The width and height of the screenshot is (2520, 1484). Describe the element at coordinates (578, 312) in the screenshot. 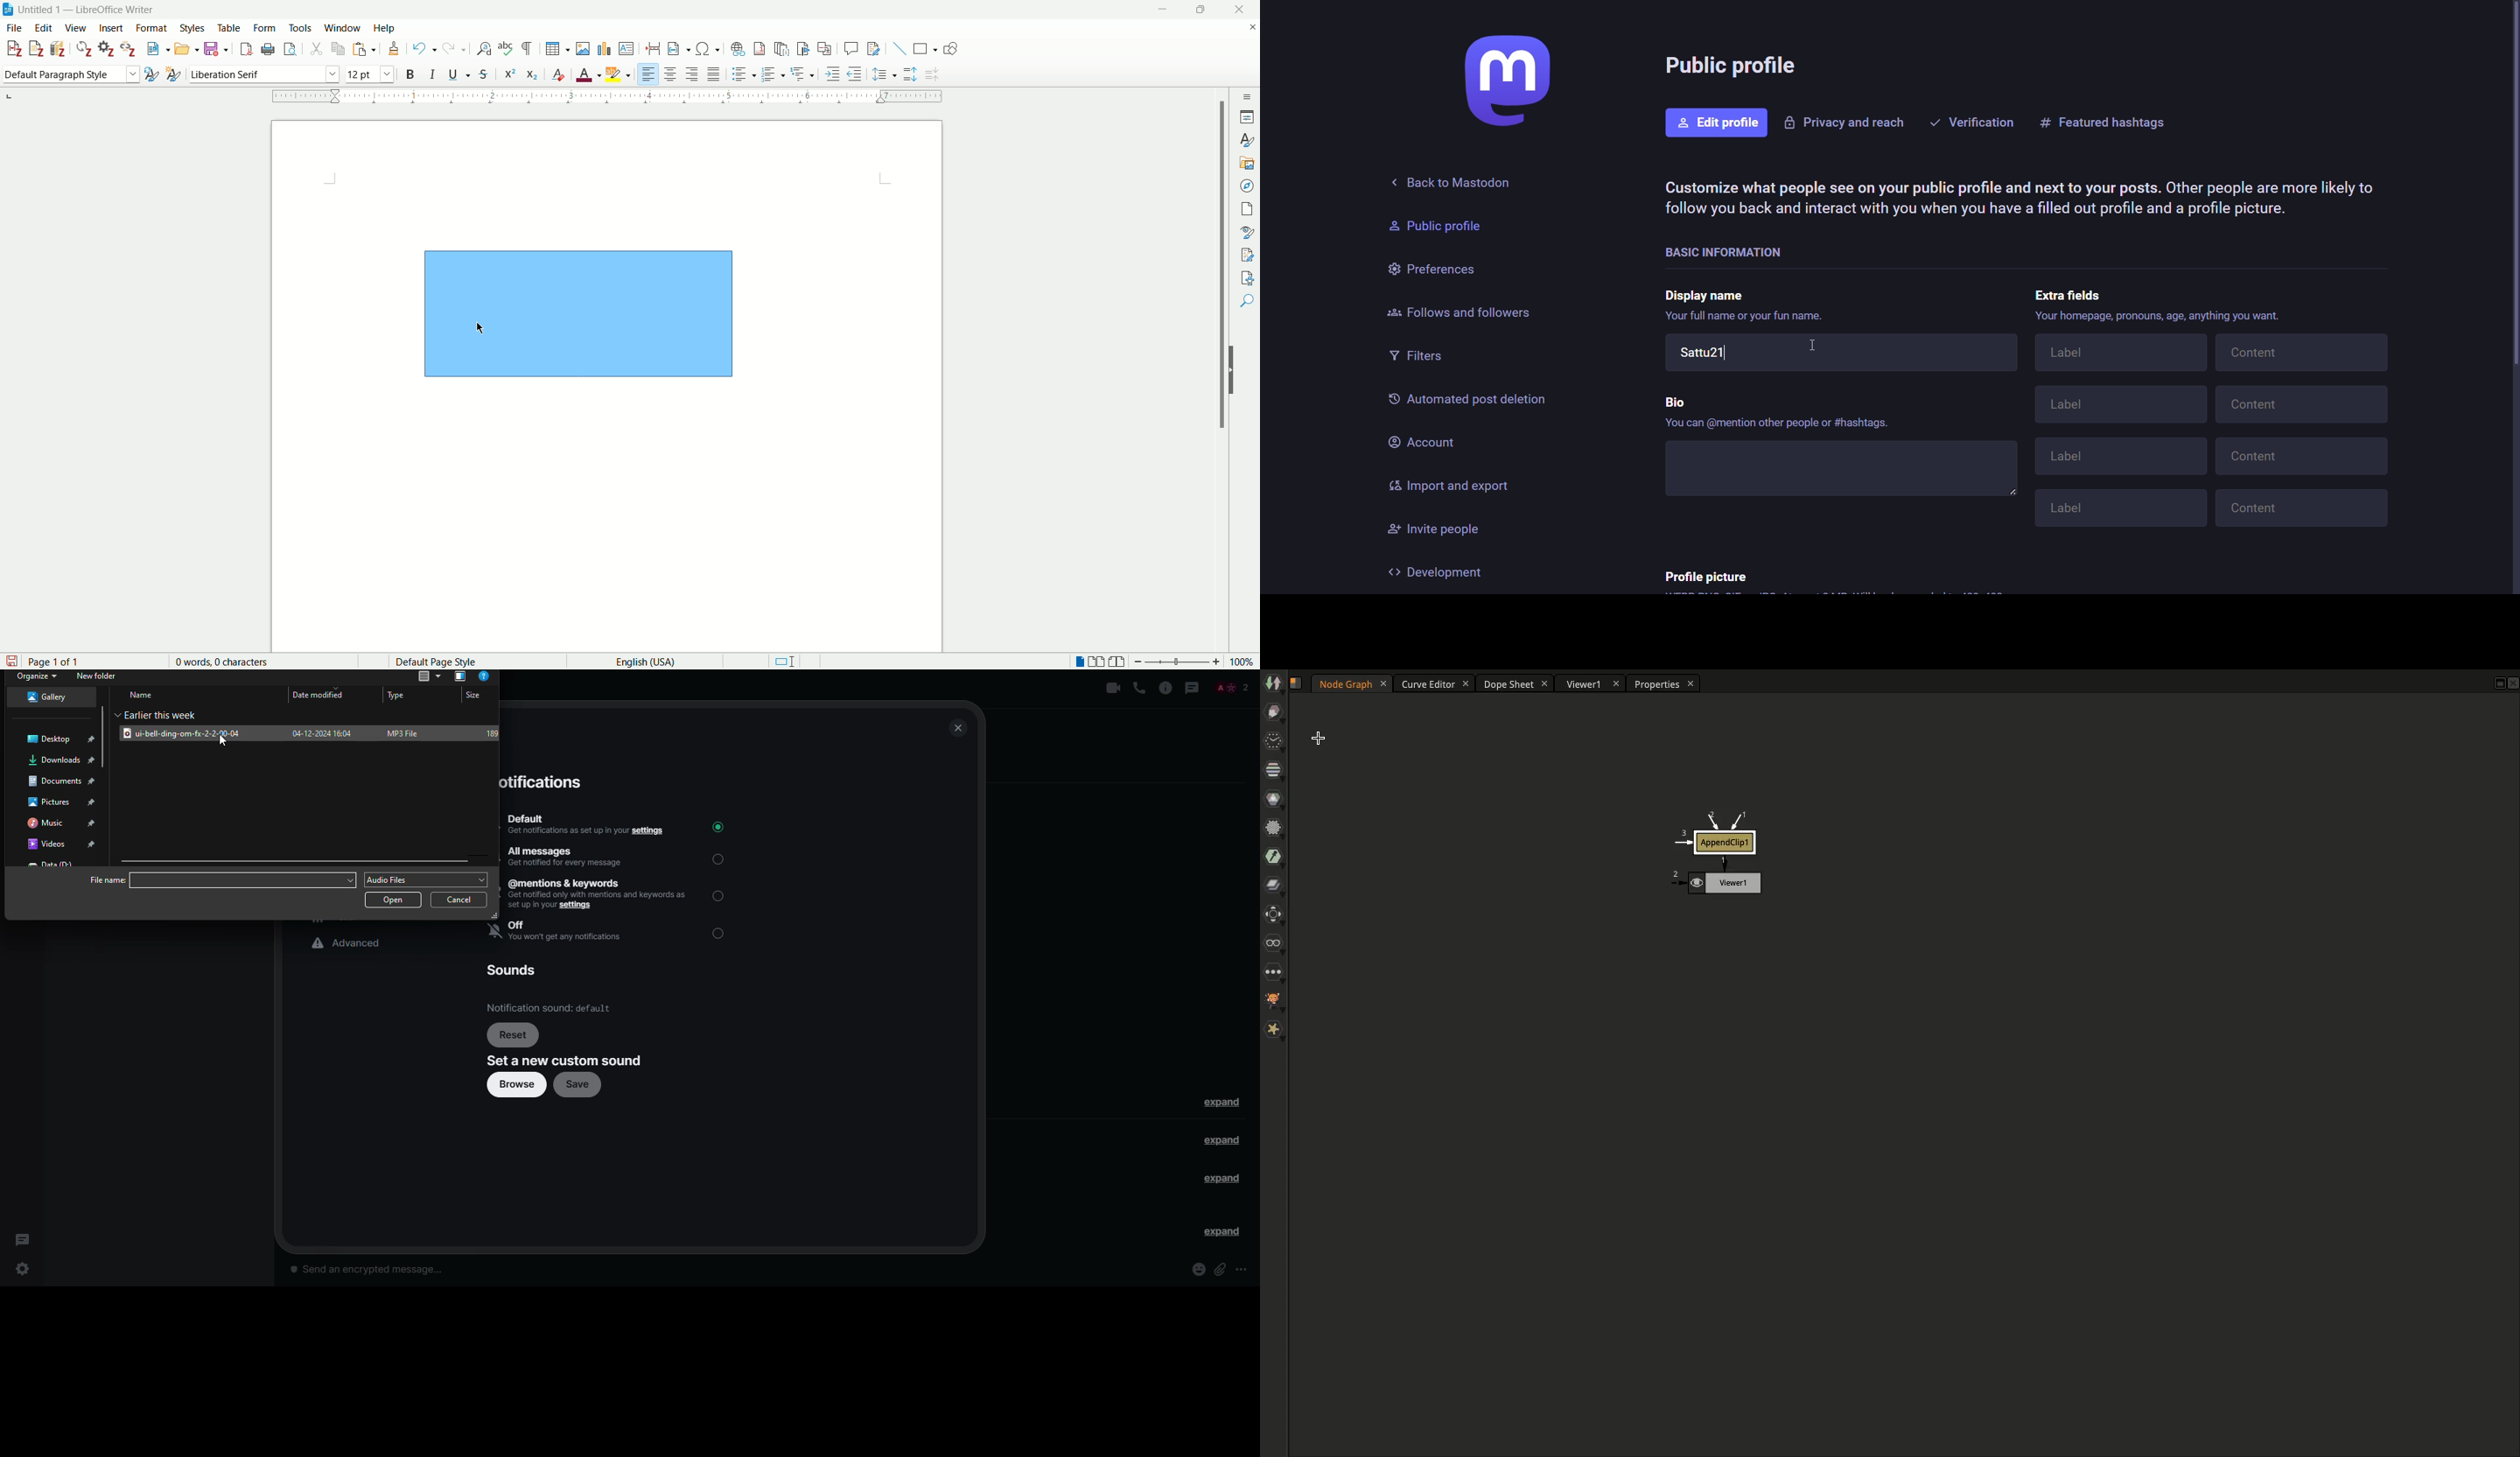

I see `Shape` at that location.